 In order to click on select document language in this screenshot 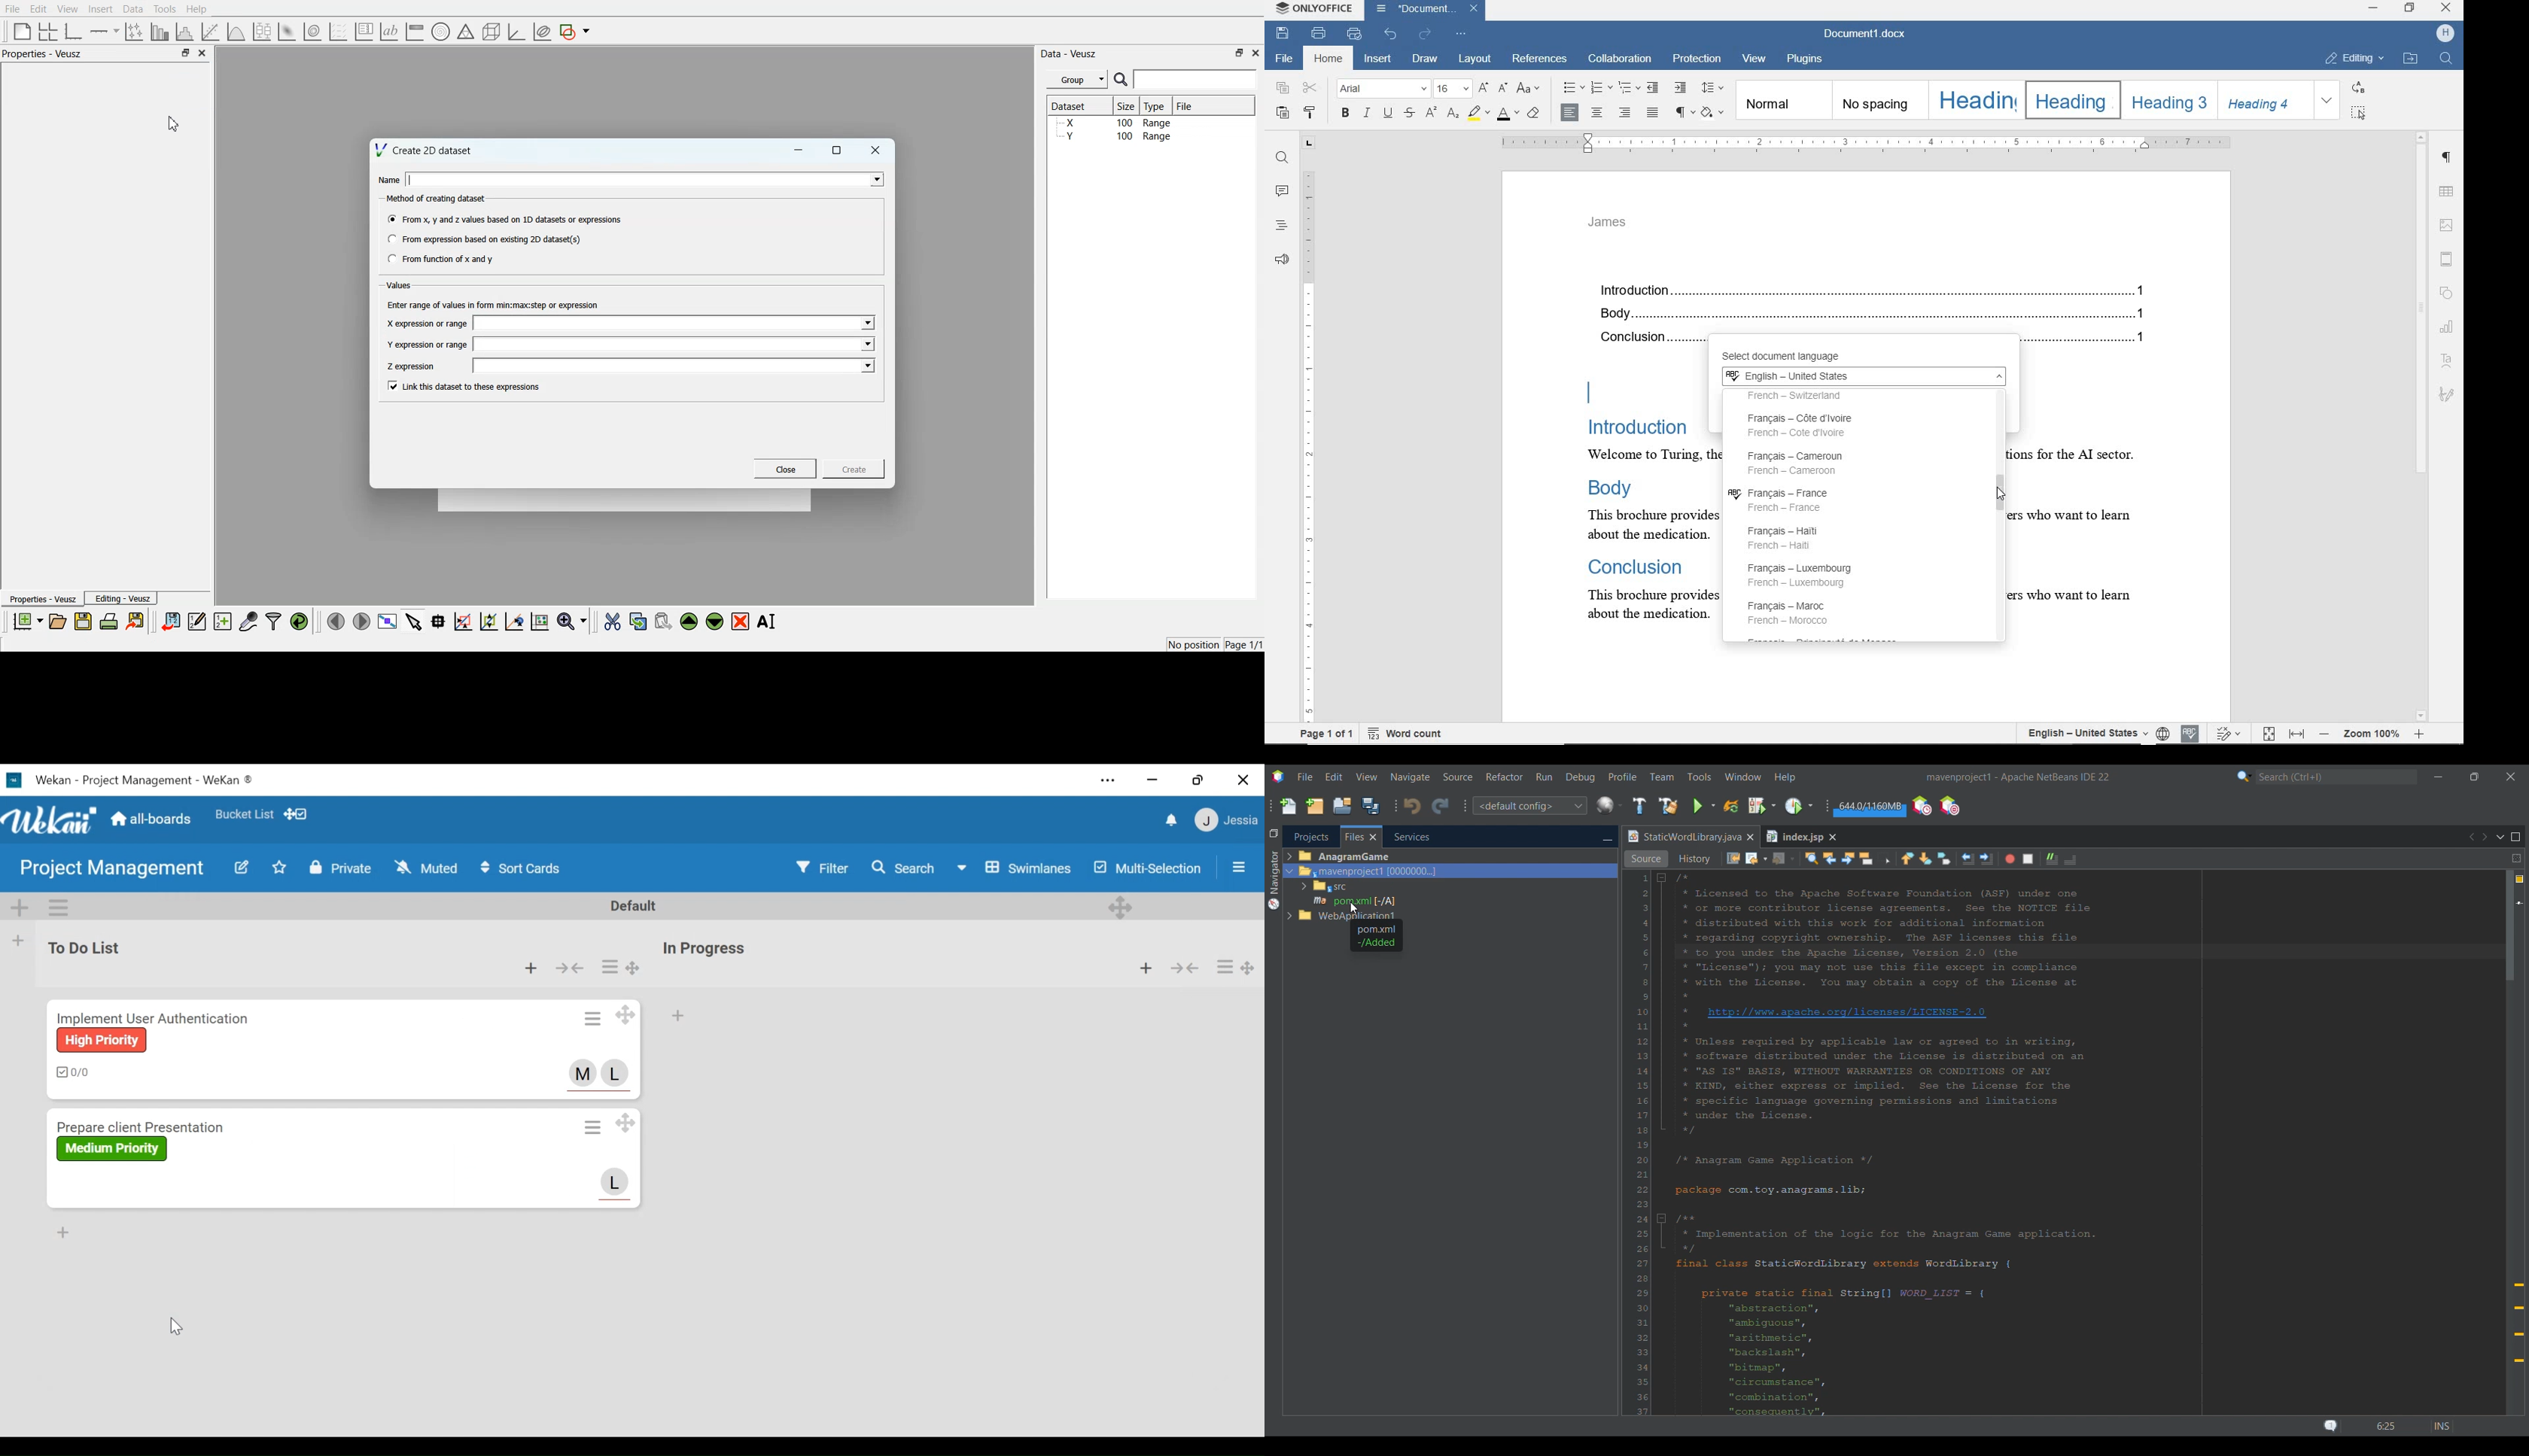, I will do `click(1801, 357)`.